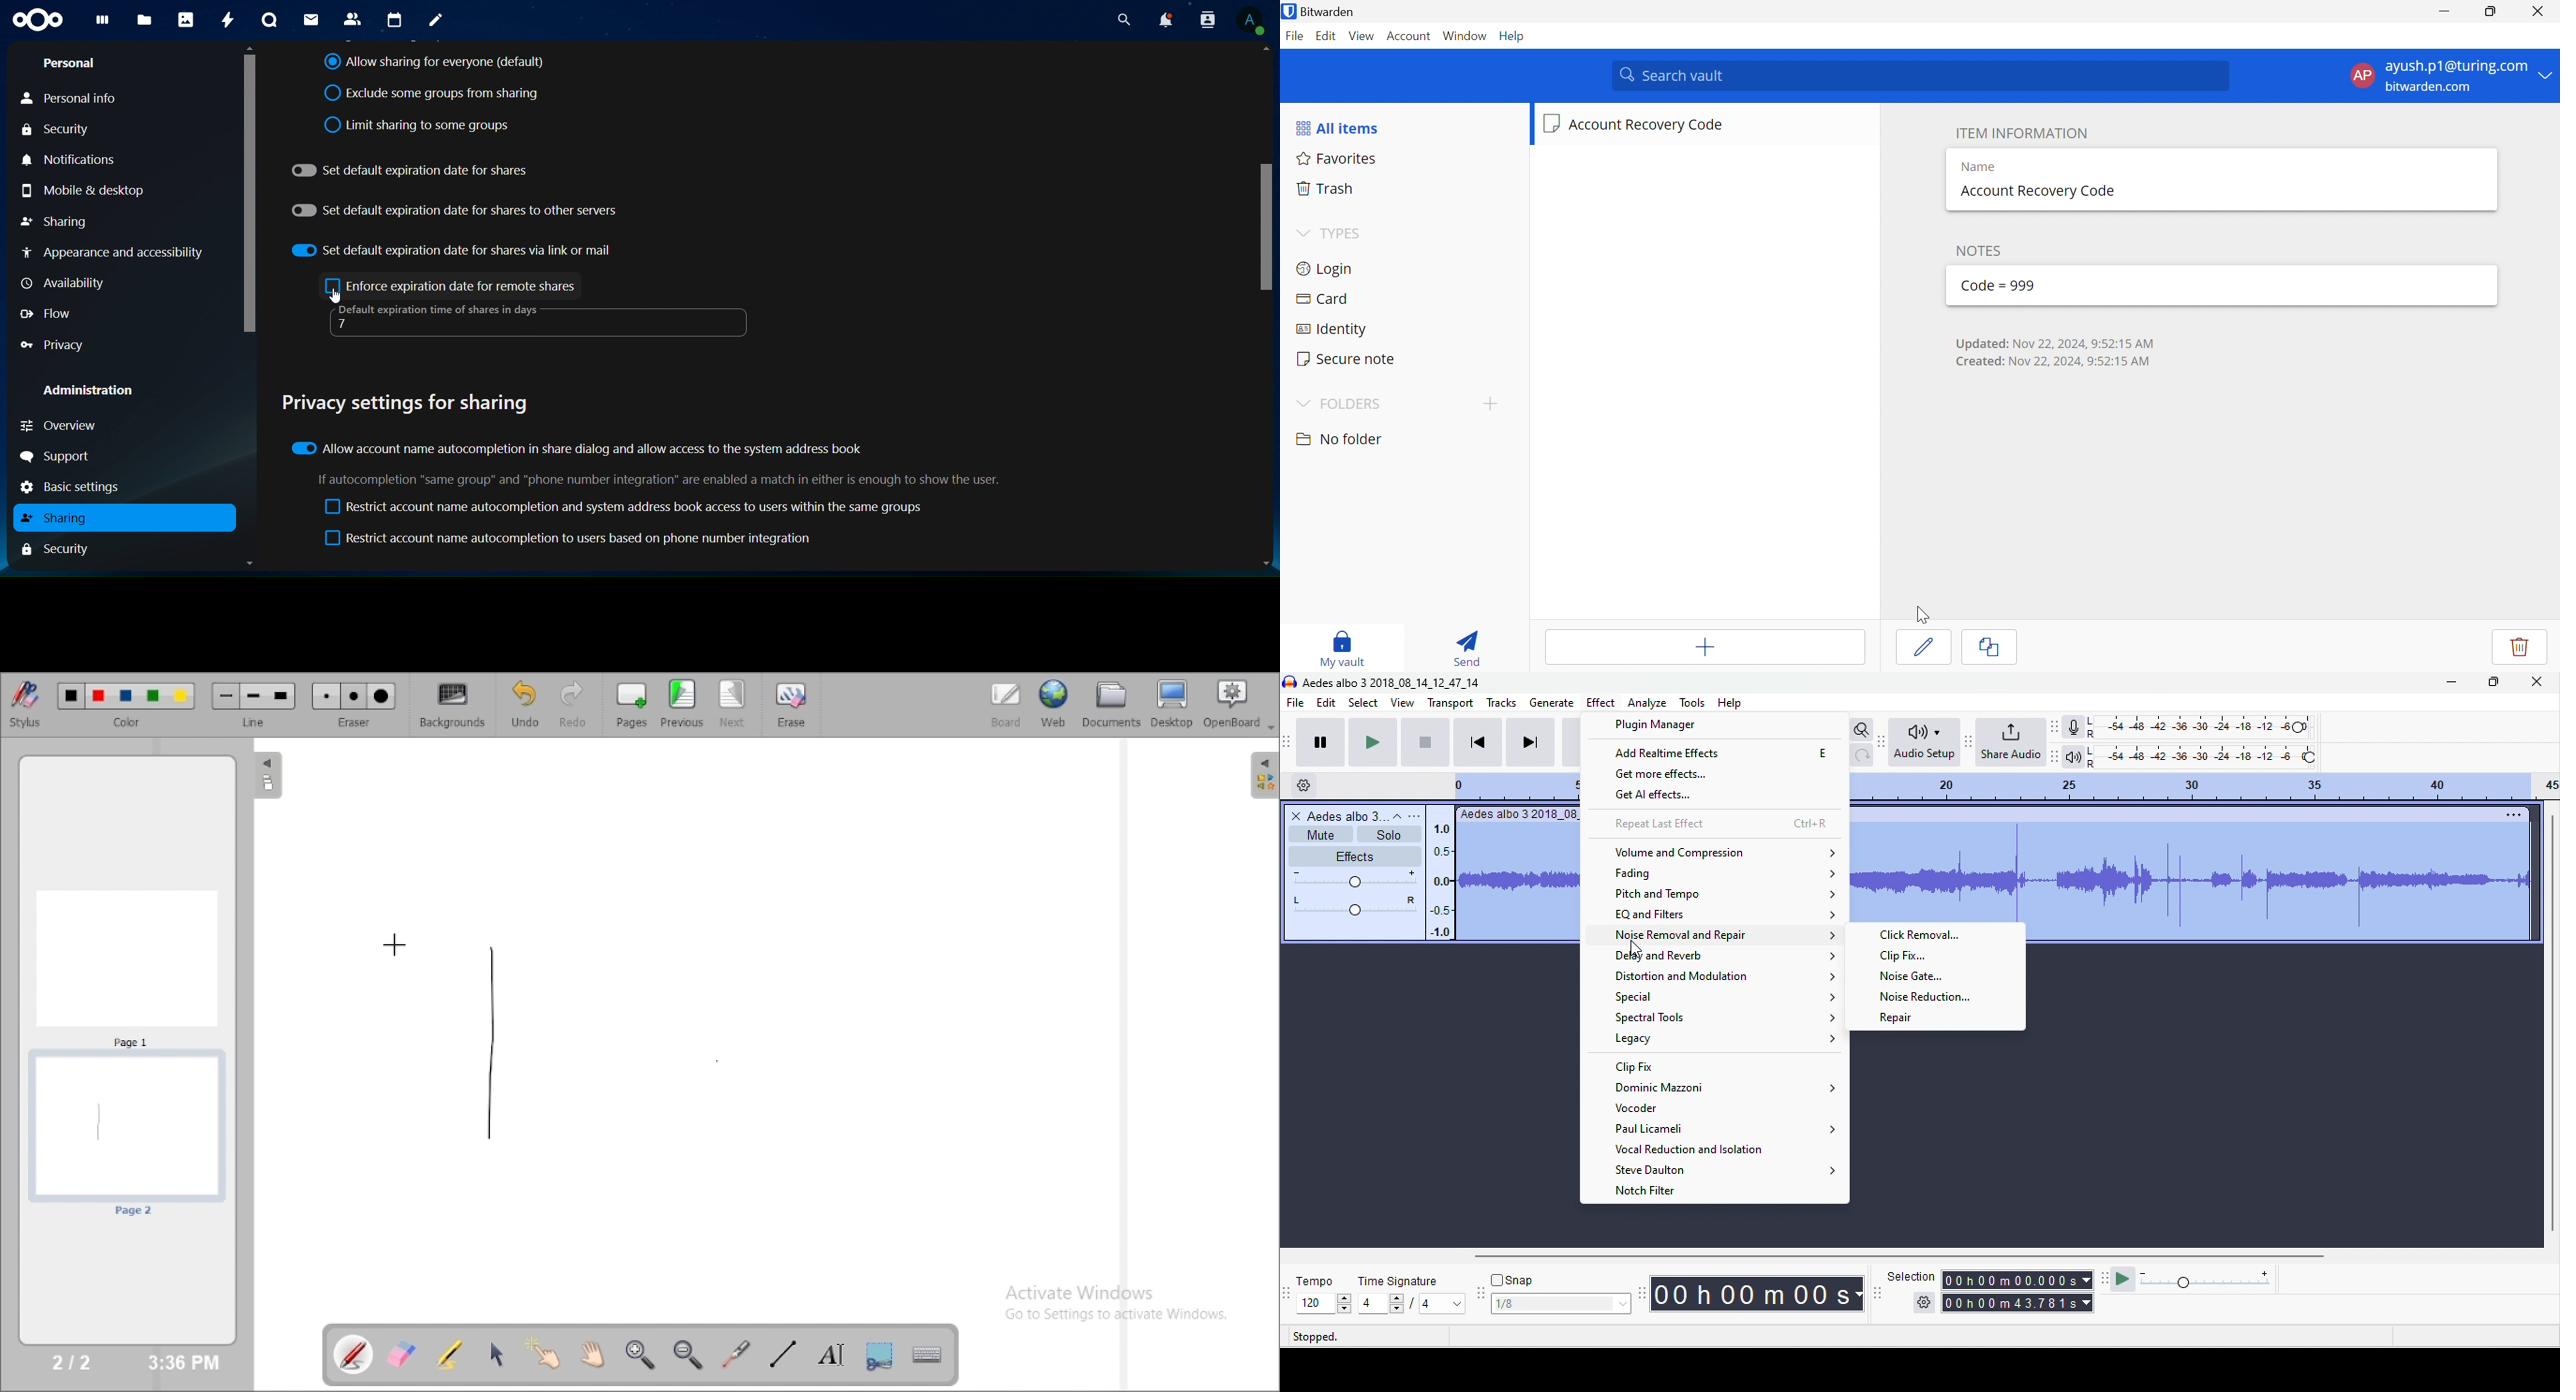  Describe the element at coordinates (2538, 680) in the screenshot. I see `close` at that location.